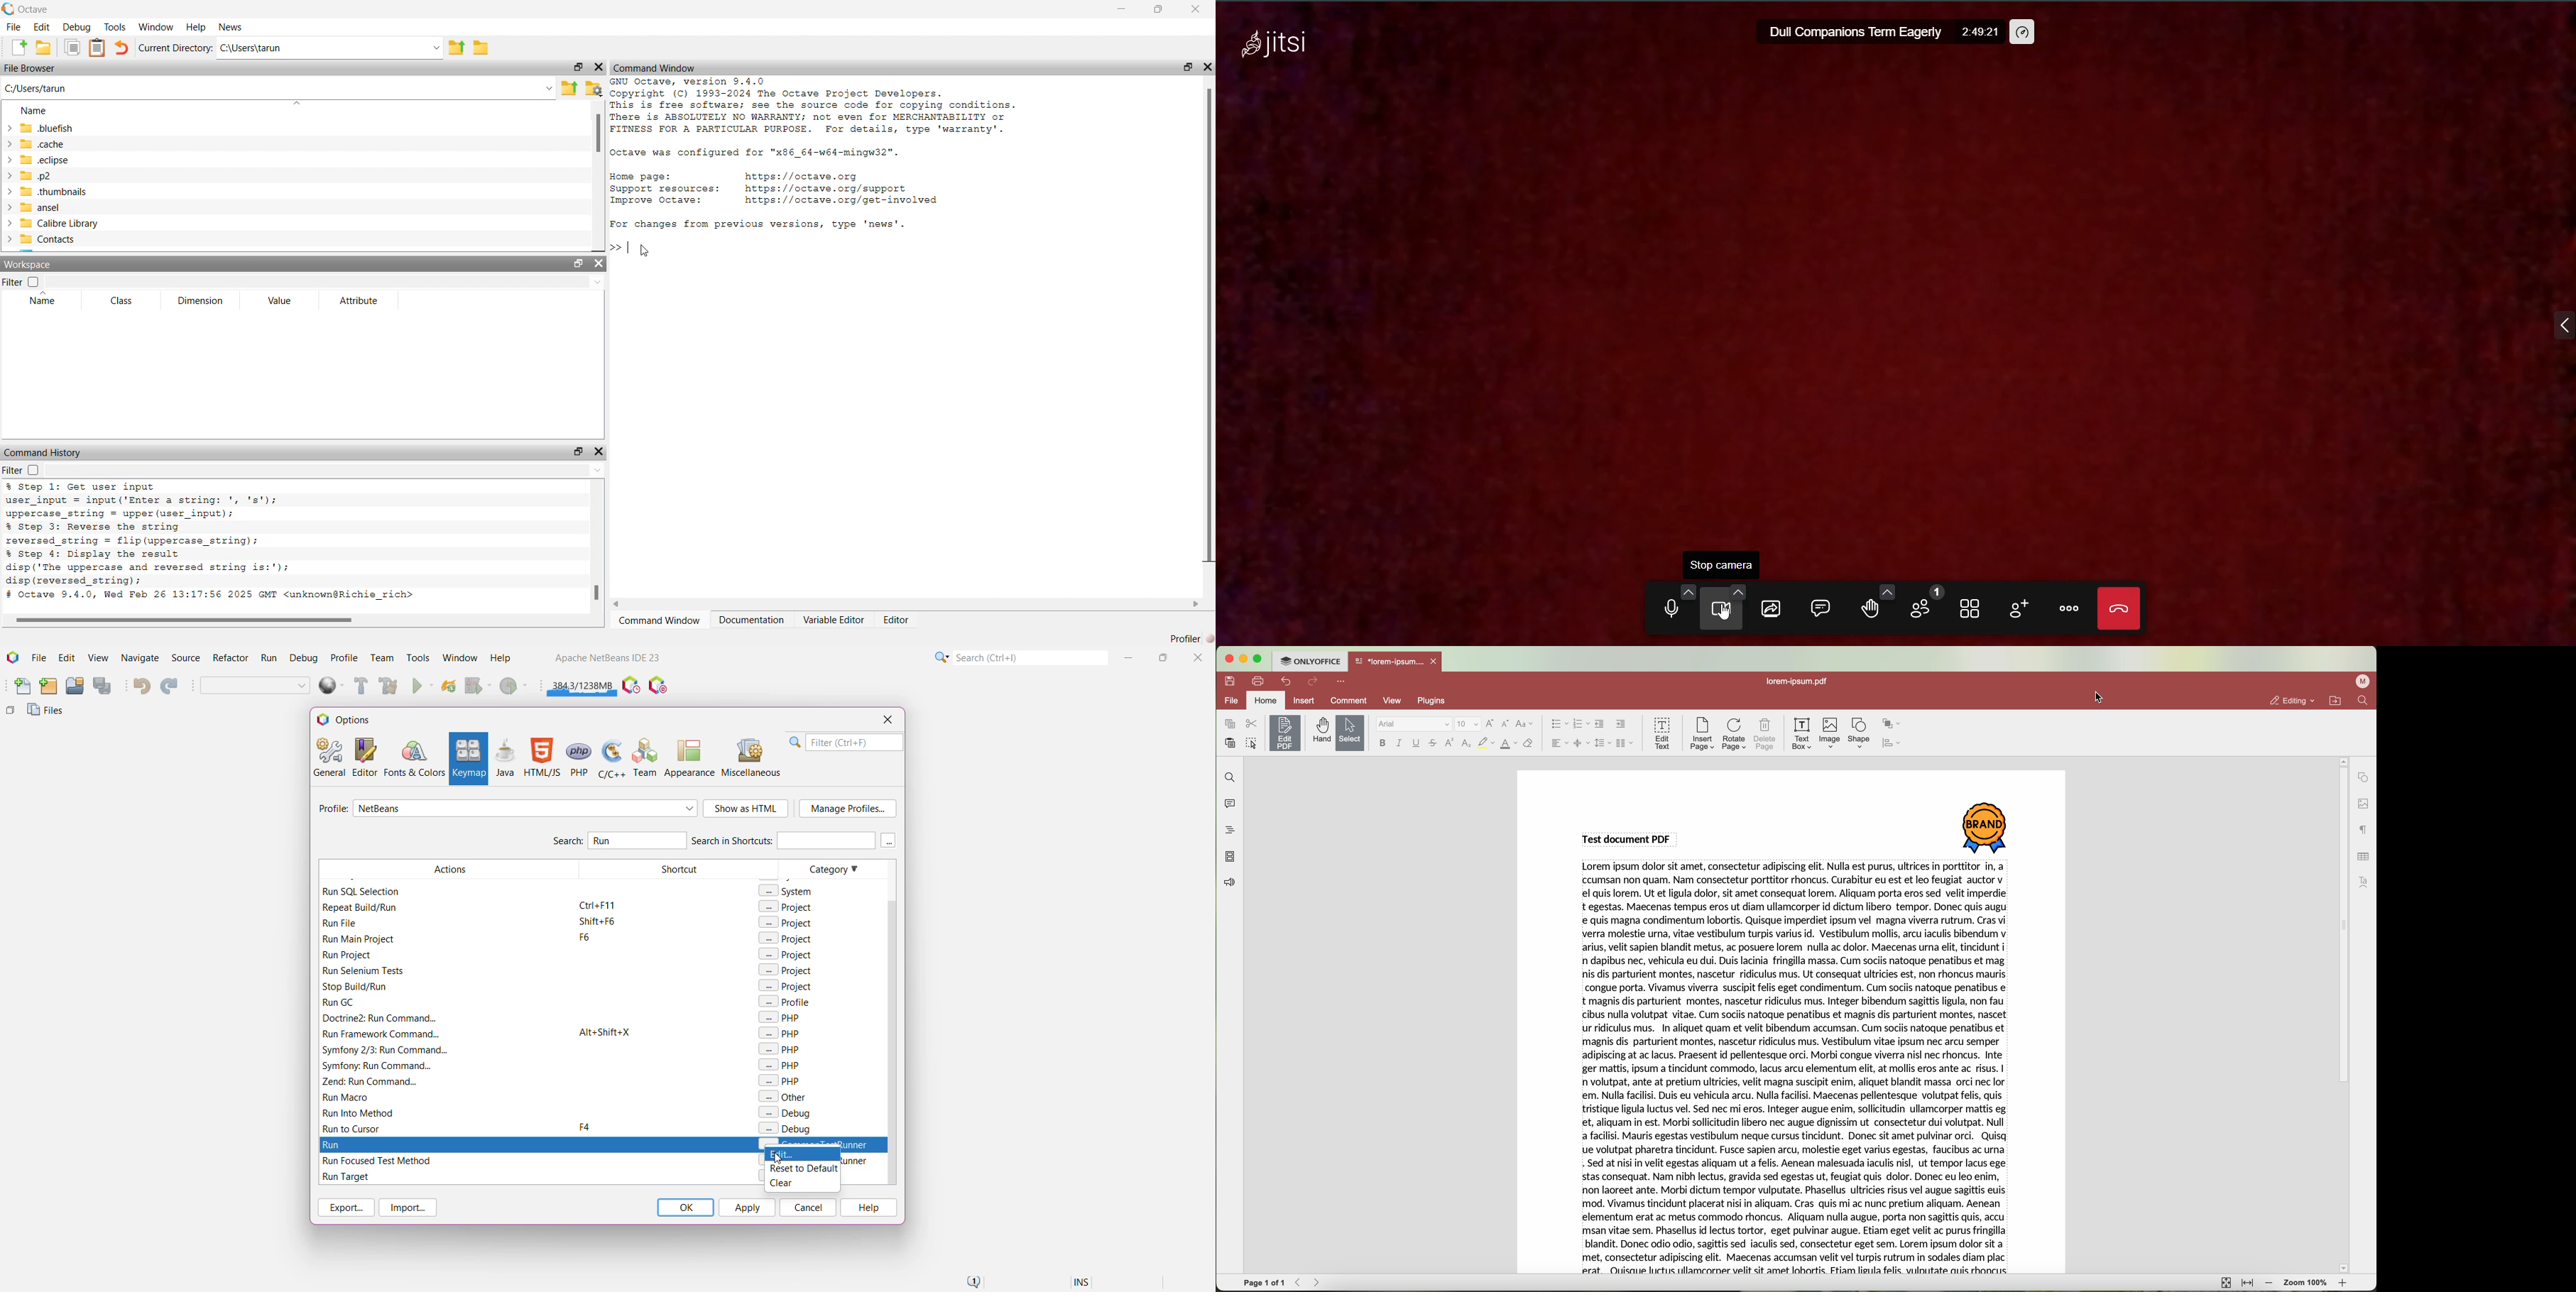 Image resolution: width=2576 pixels, height=1316 pixels. I want to click on decrement font size, so click(1505, 724).